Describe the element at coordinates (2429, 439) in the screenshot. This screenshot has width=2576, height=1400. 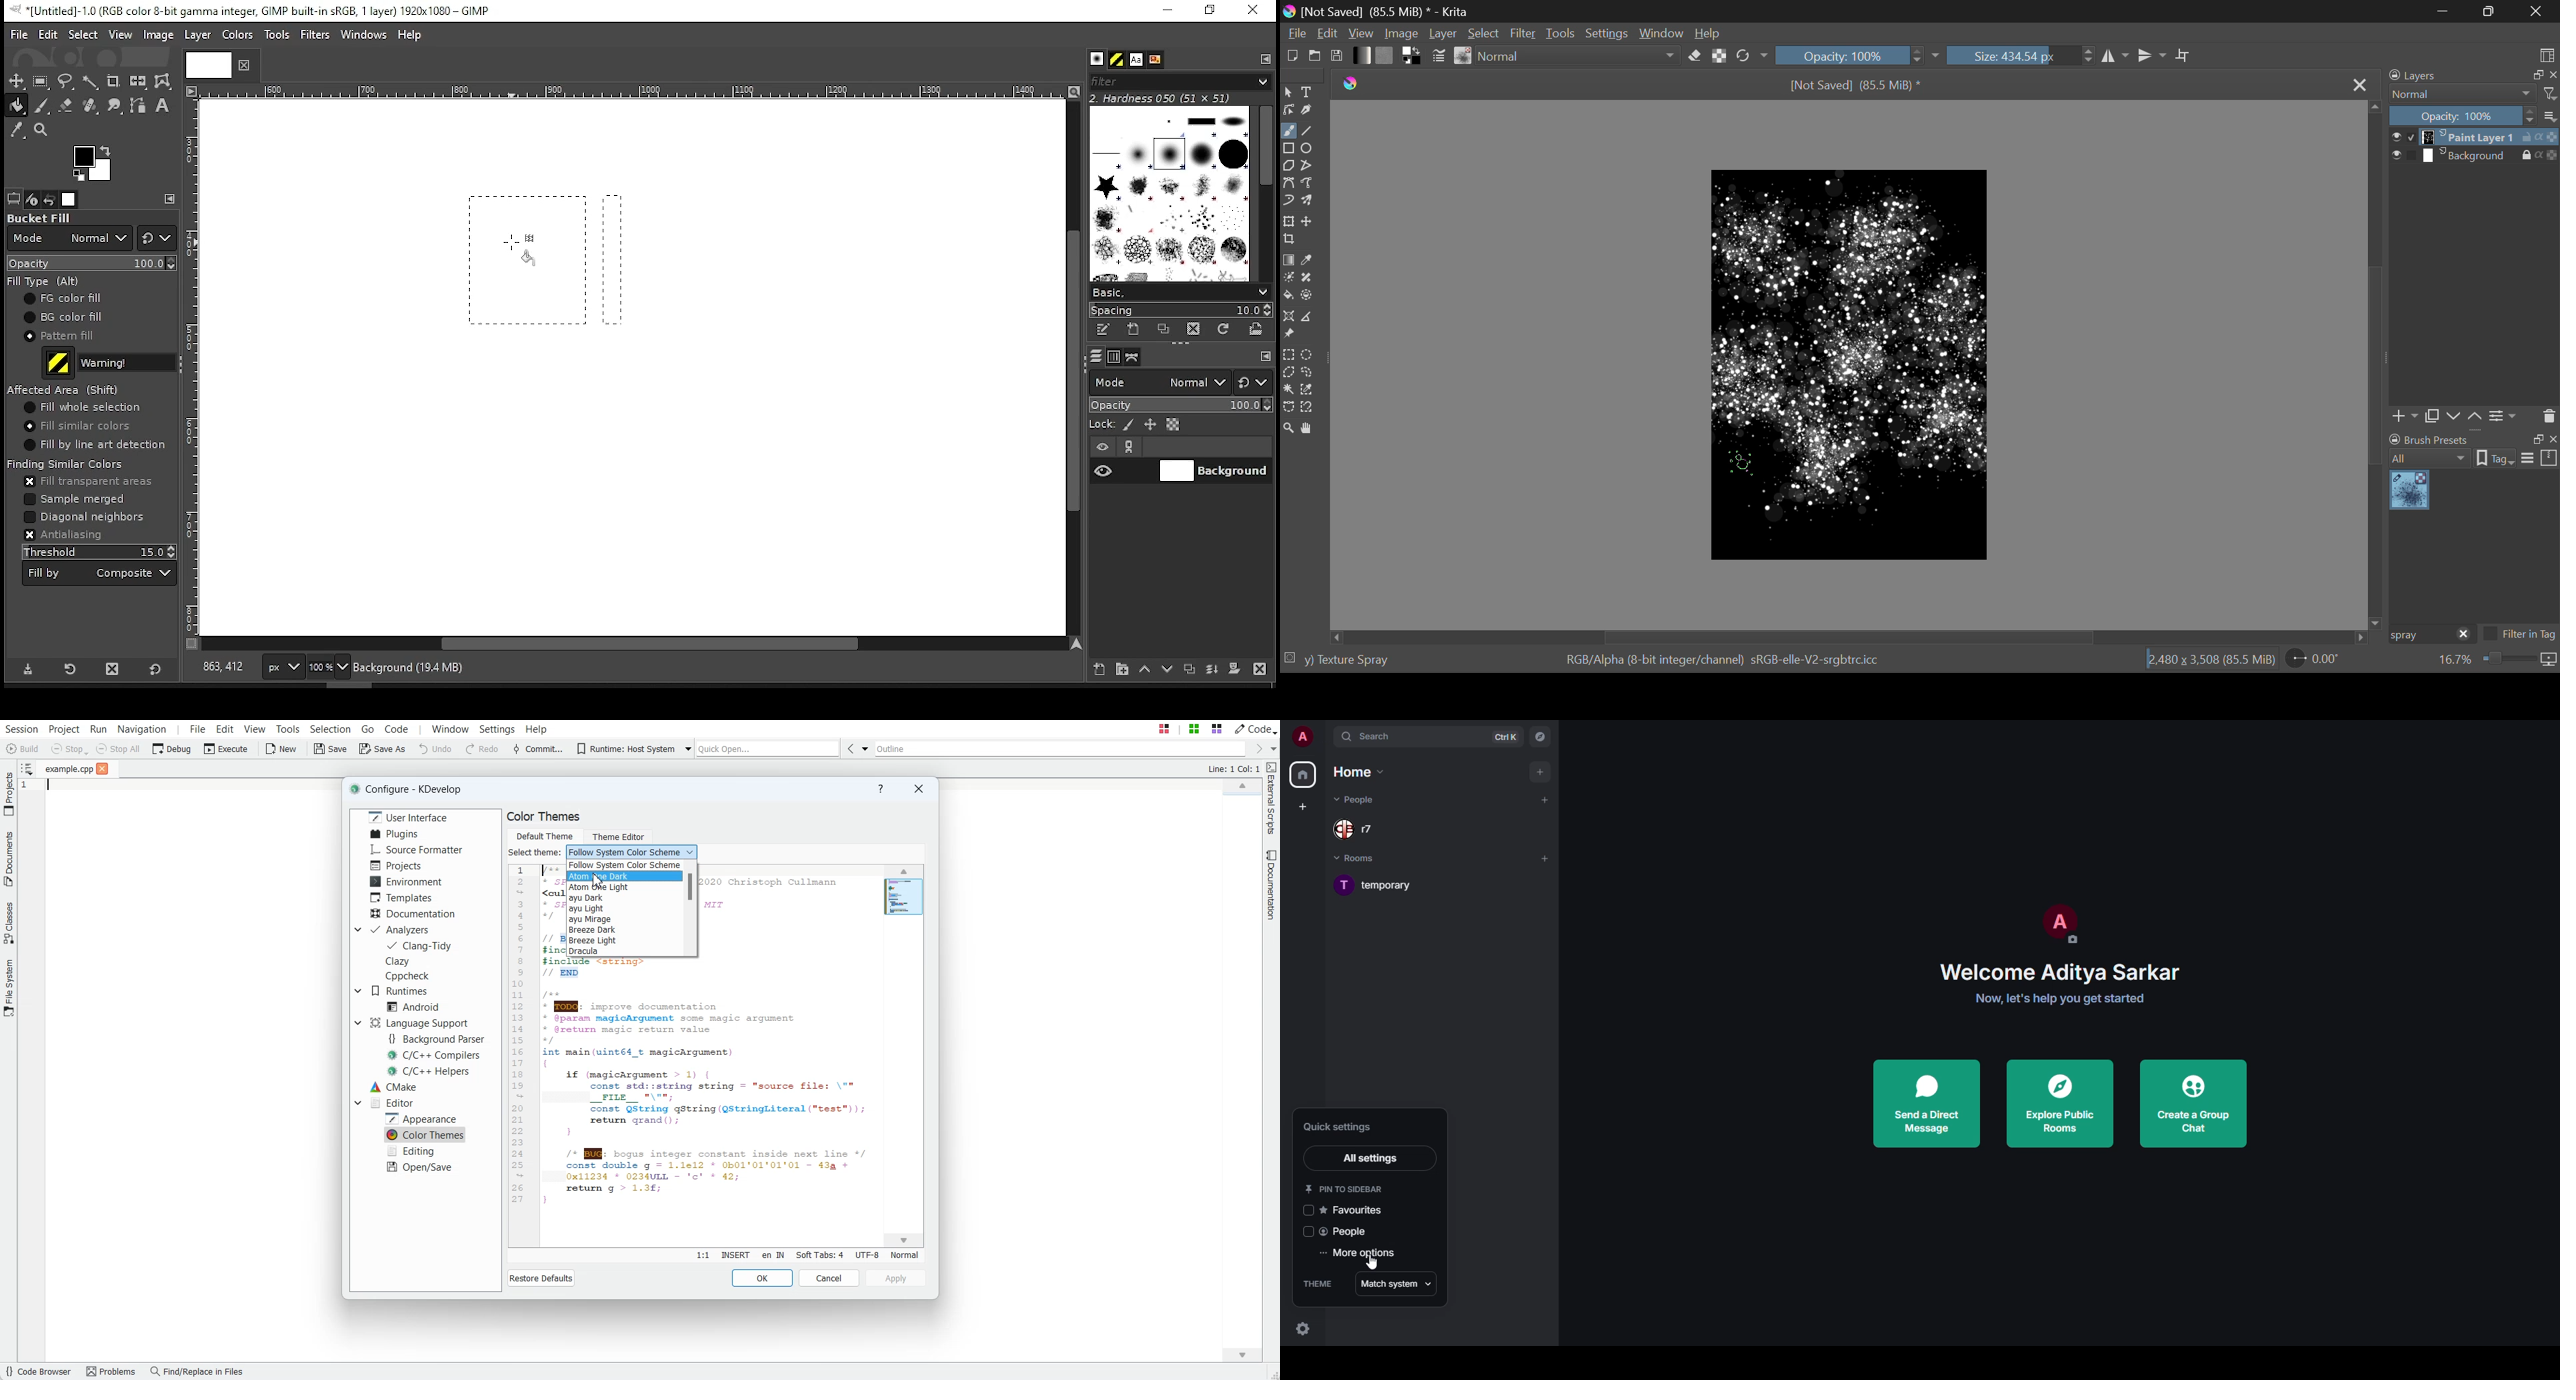
I see `brush presets ` at that location.